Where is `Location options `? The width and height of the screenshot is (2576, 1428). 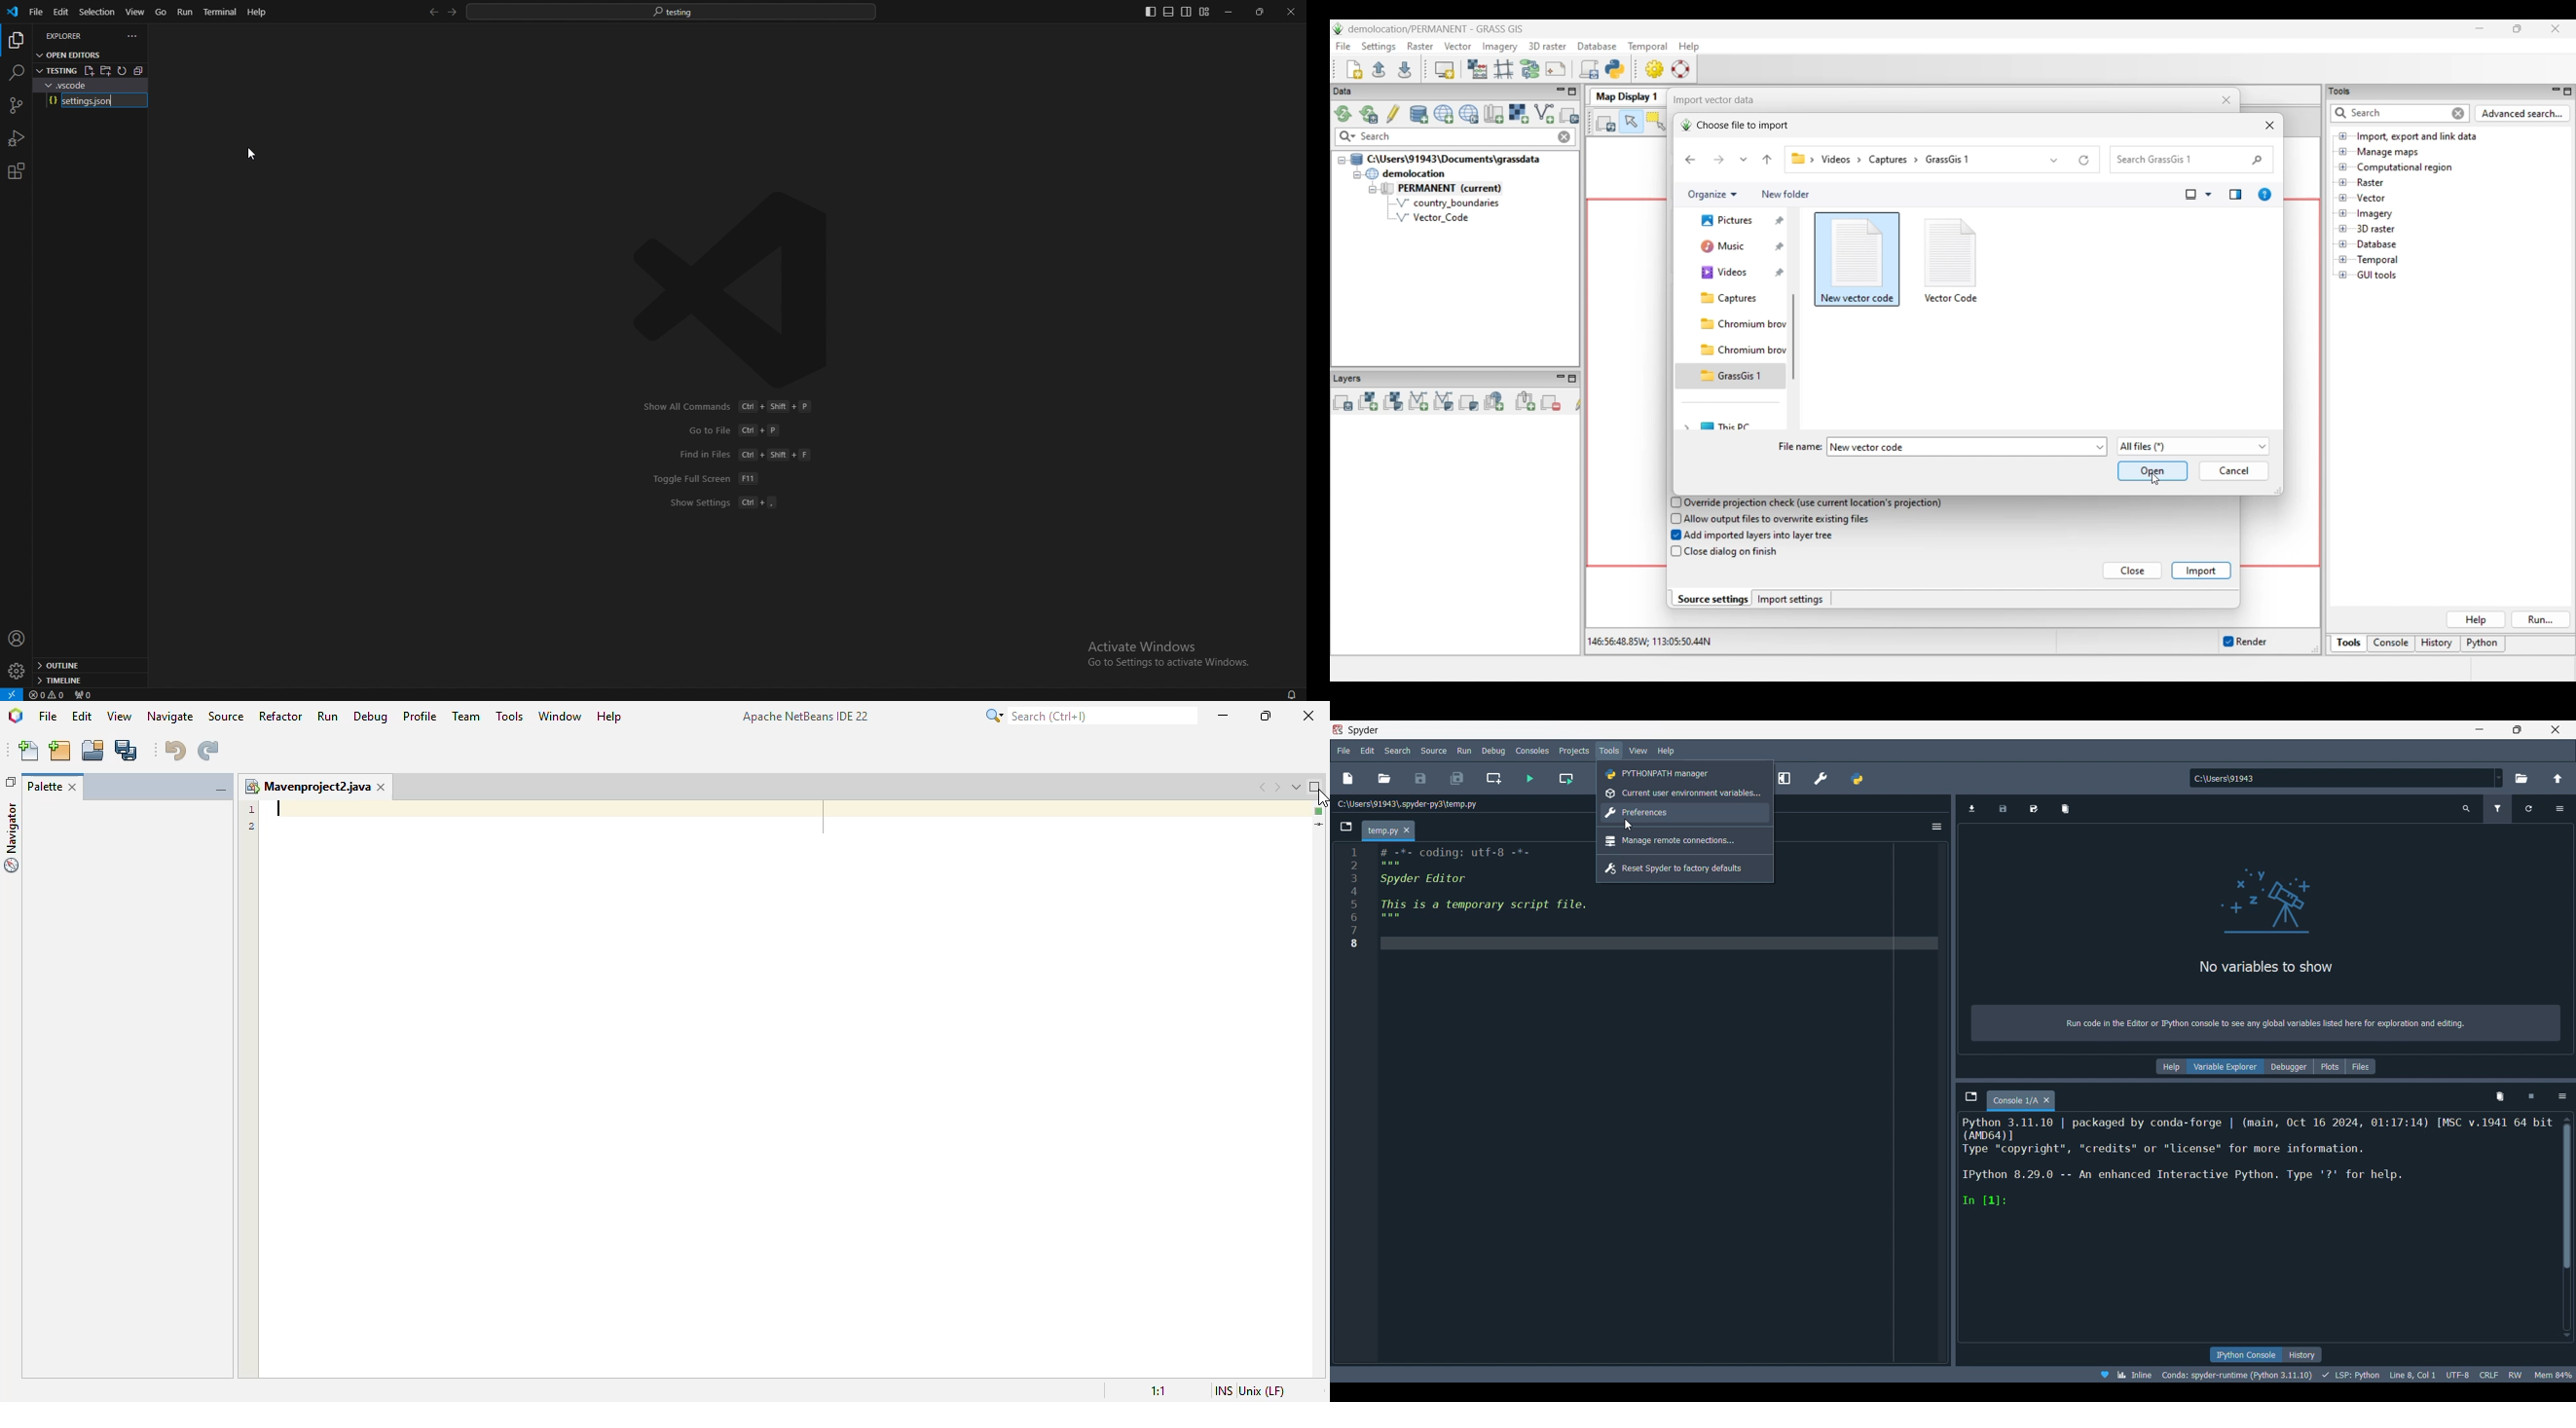
Location options  is located at coordinates (2499, 778).